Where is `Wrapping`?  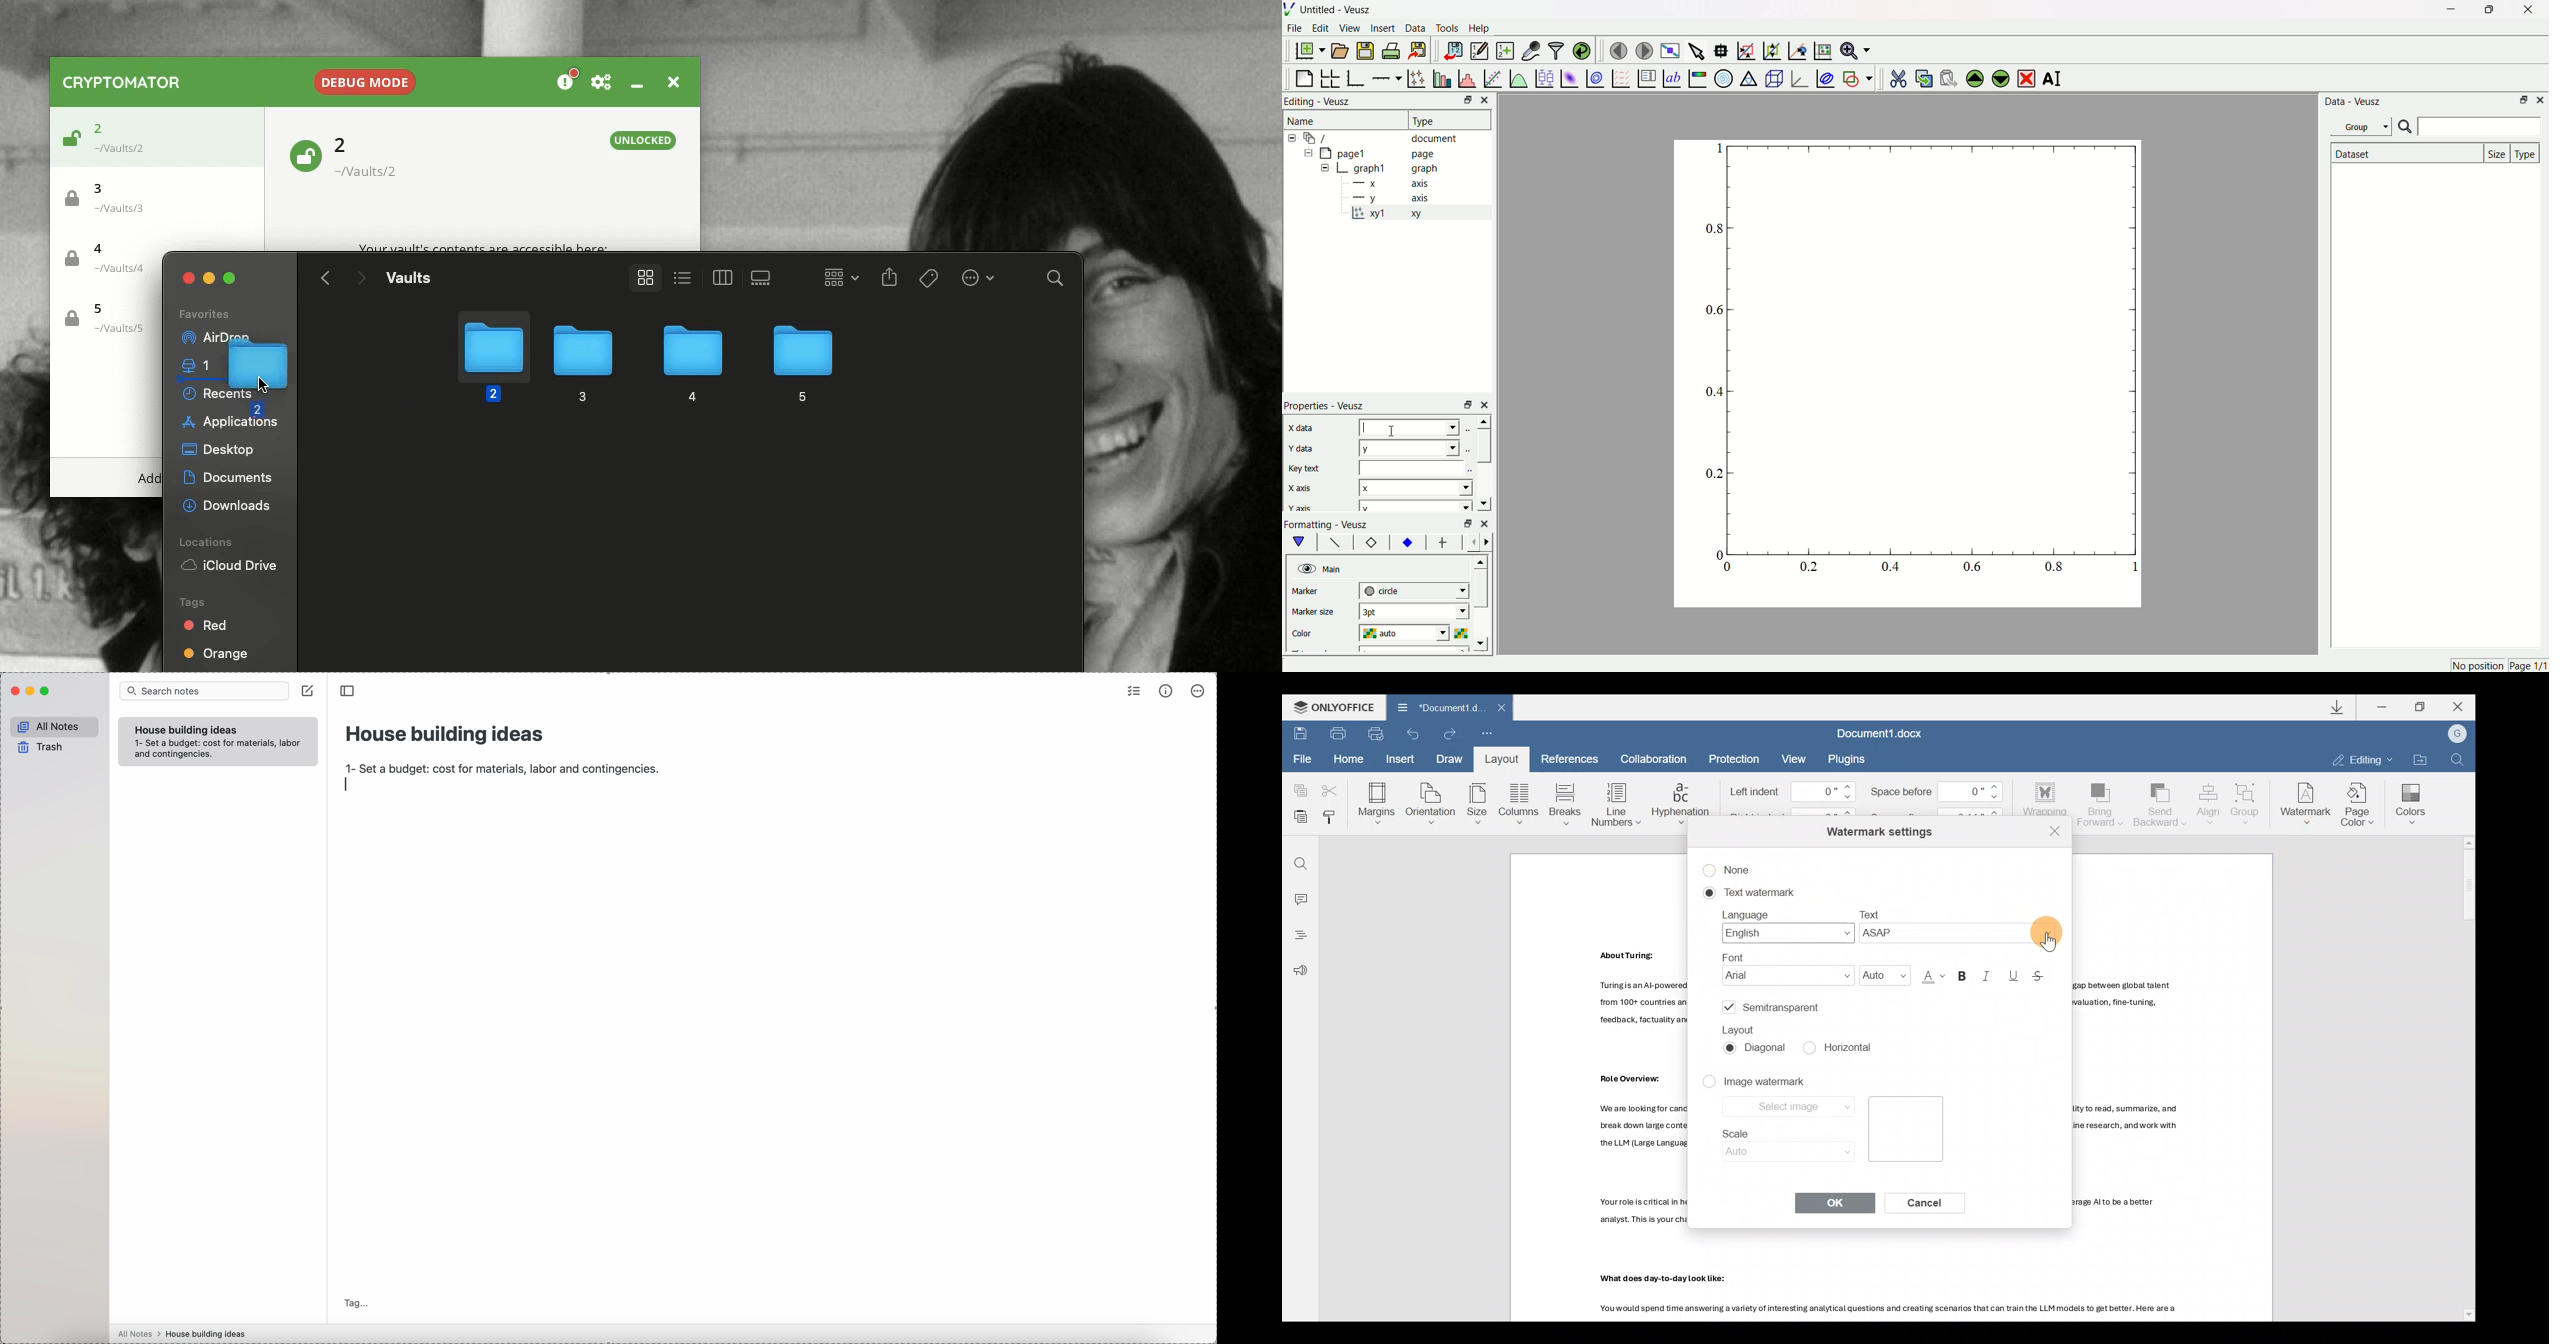
Wrapping is located at coordinates (2043, 795).